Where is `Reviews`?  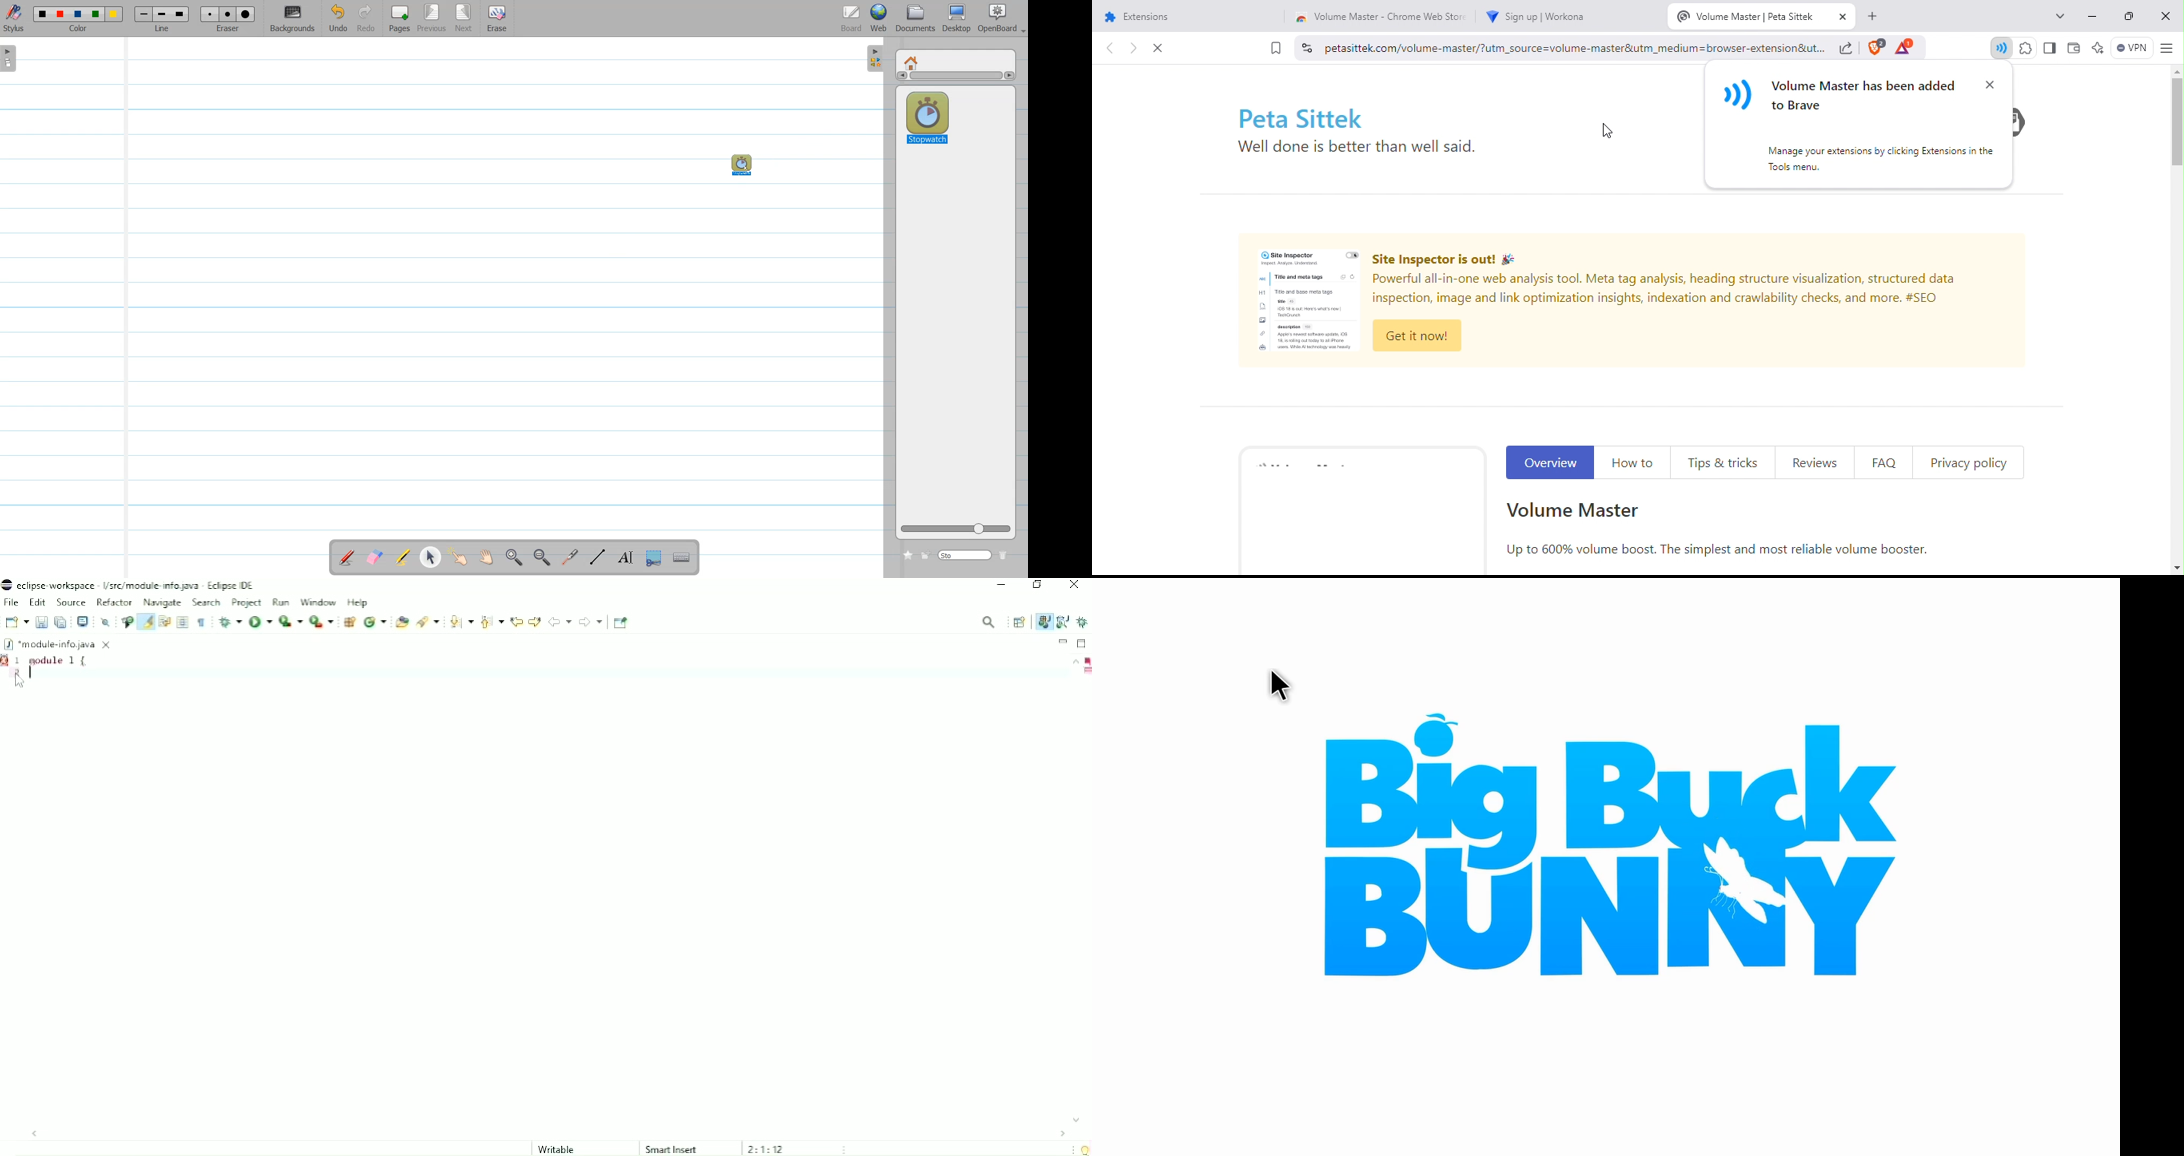 Reviews is located at coordinates (1815, 463).